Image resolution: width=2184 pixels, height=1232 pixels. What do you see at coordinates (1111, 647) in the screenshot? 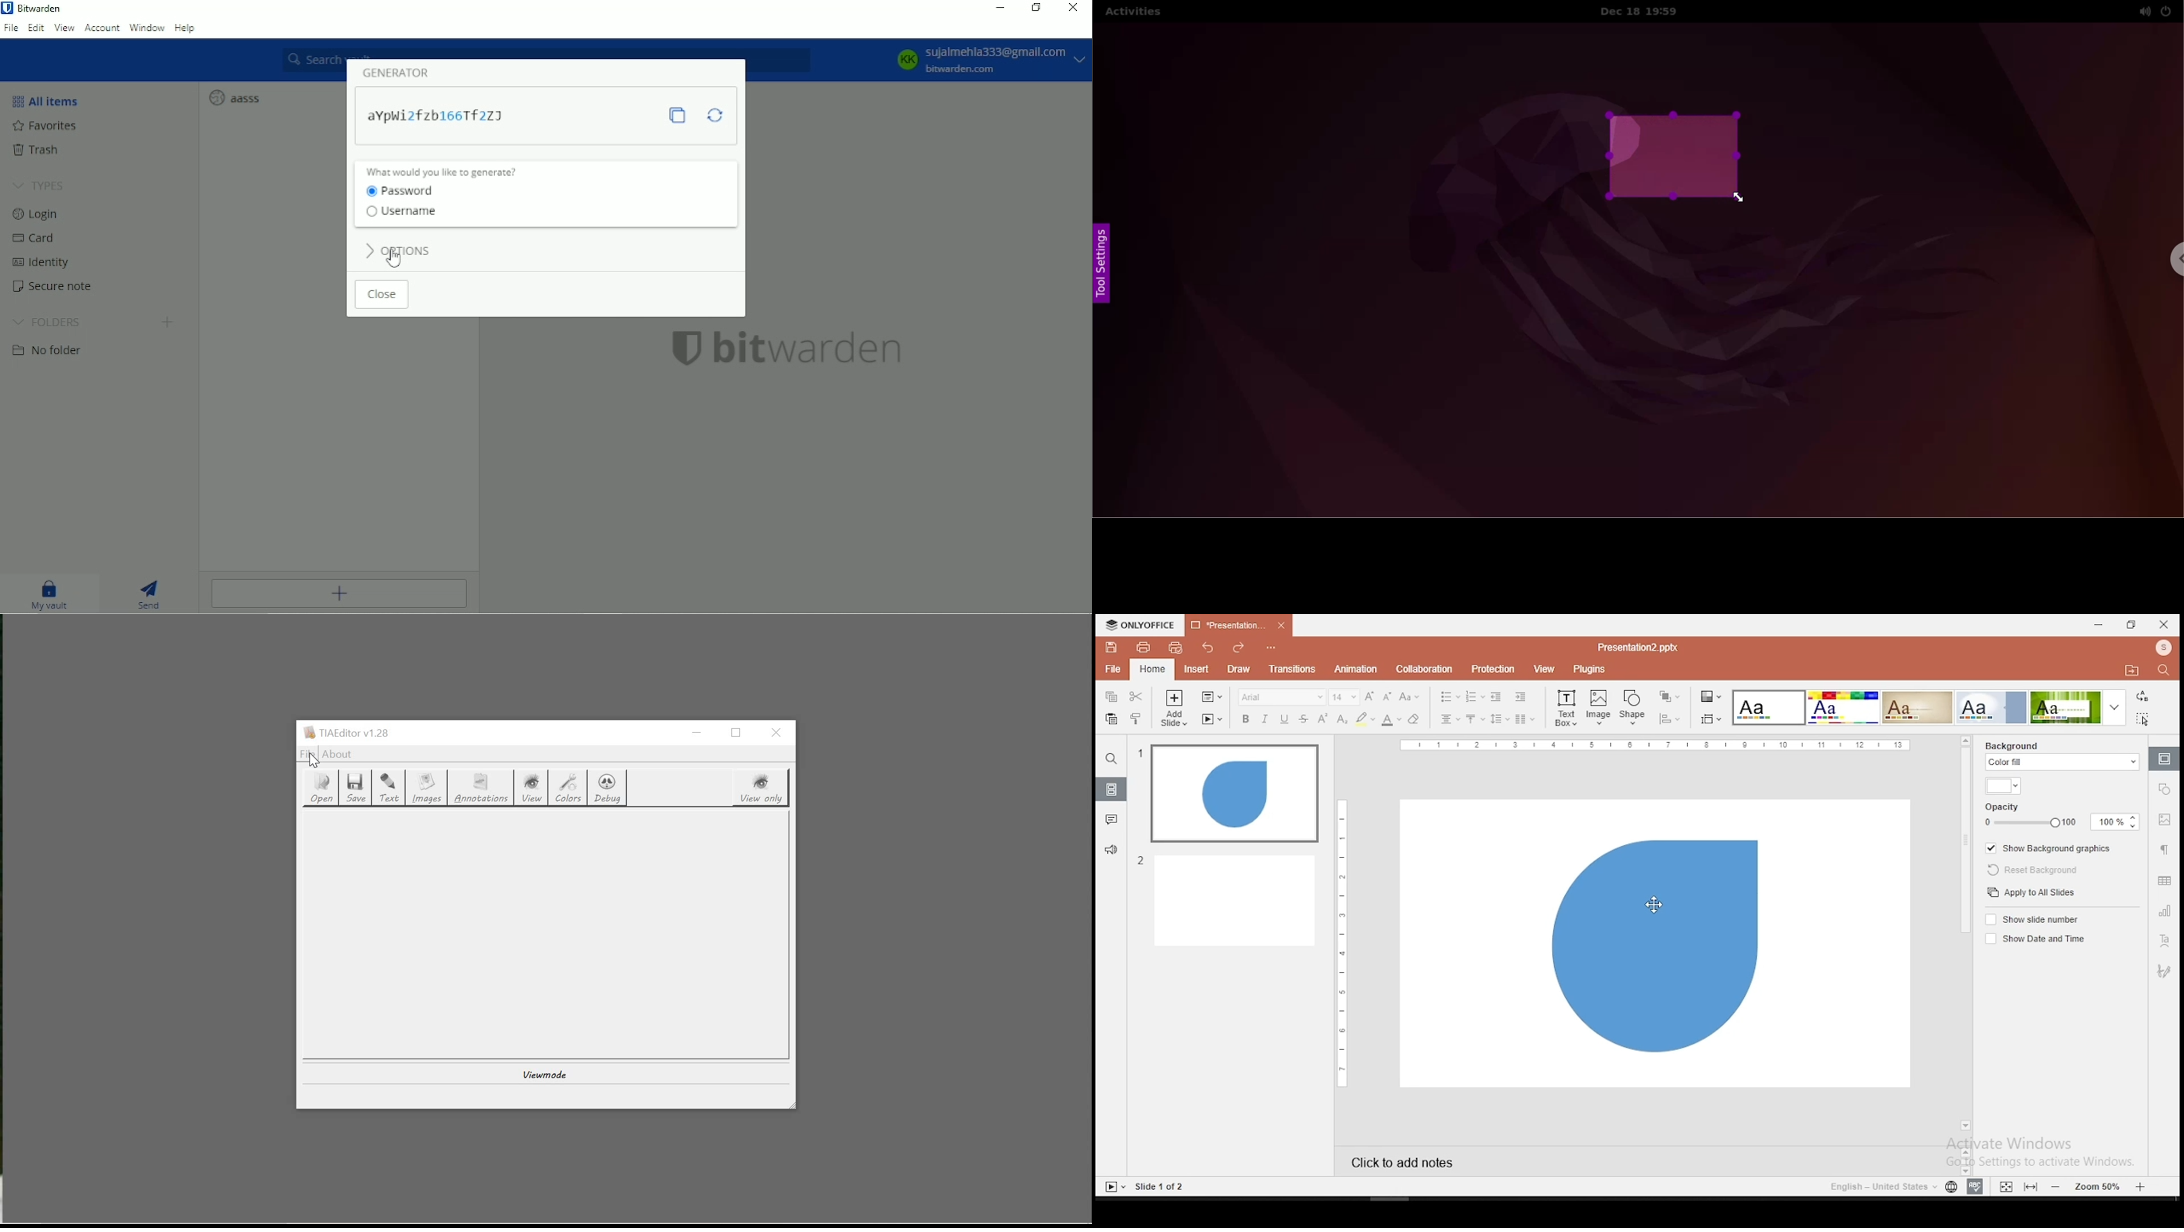
I see `save` at bounding box center [1111, 647].